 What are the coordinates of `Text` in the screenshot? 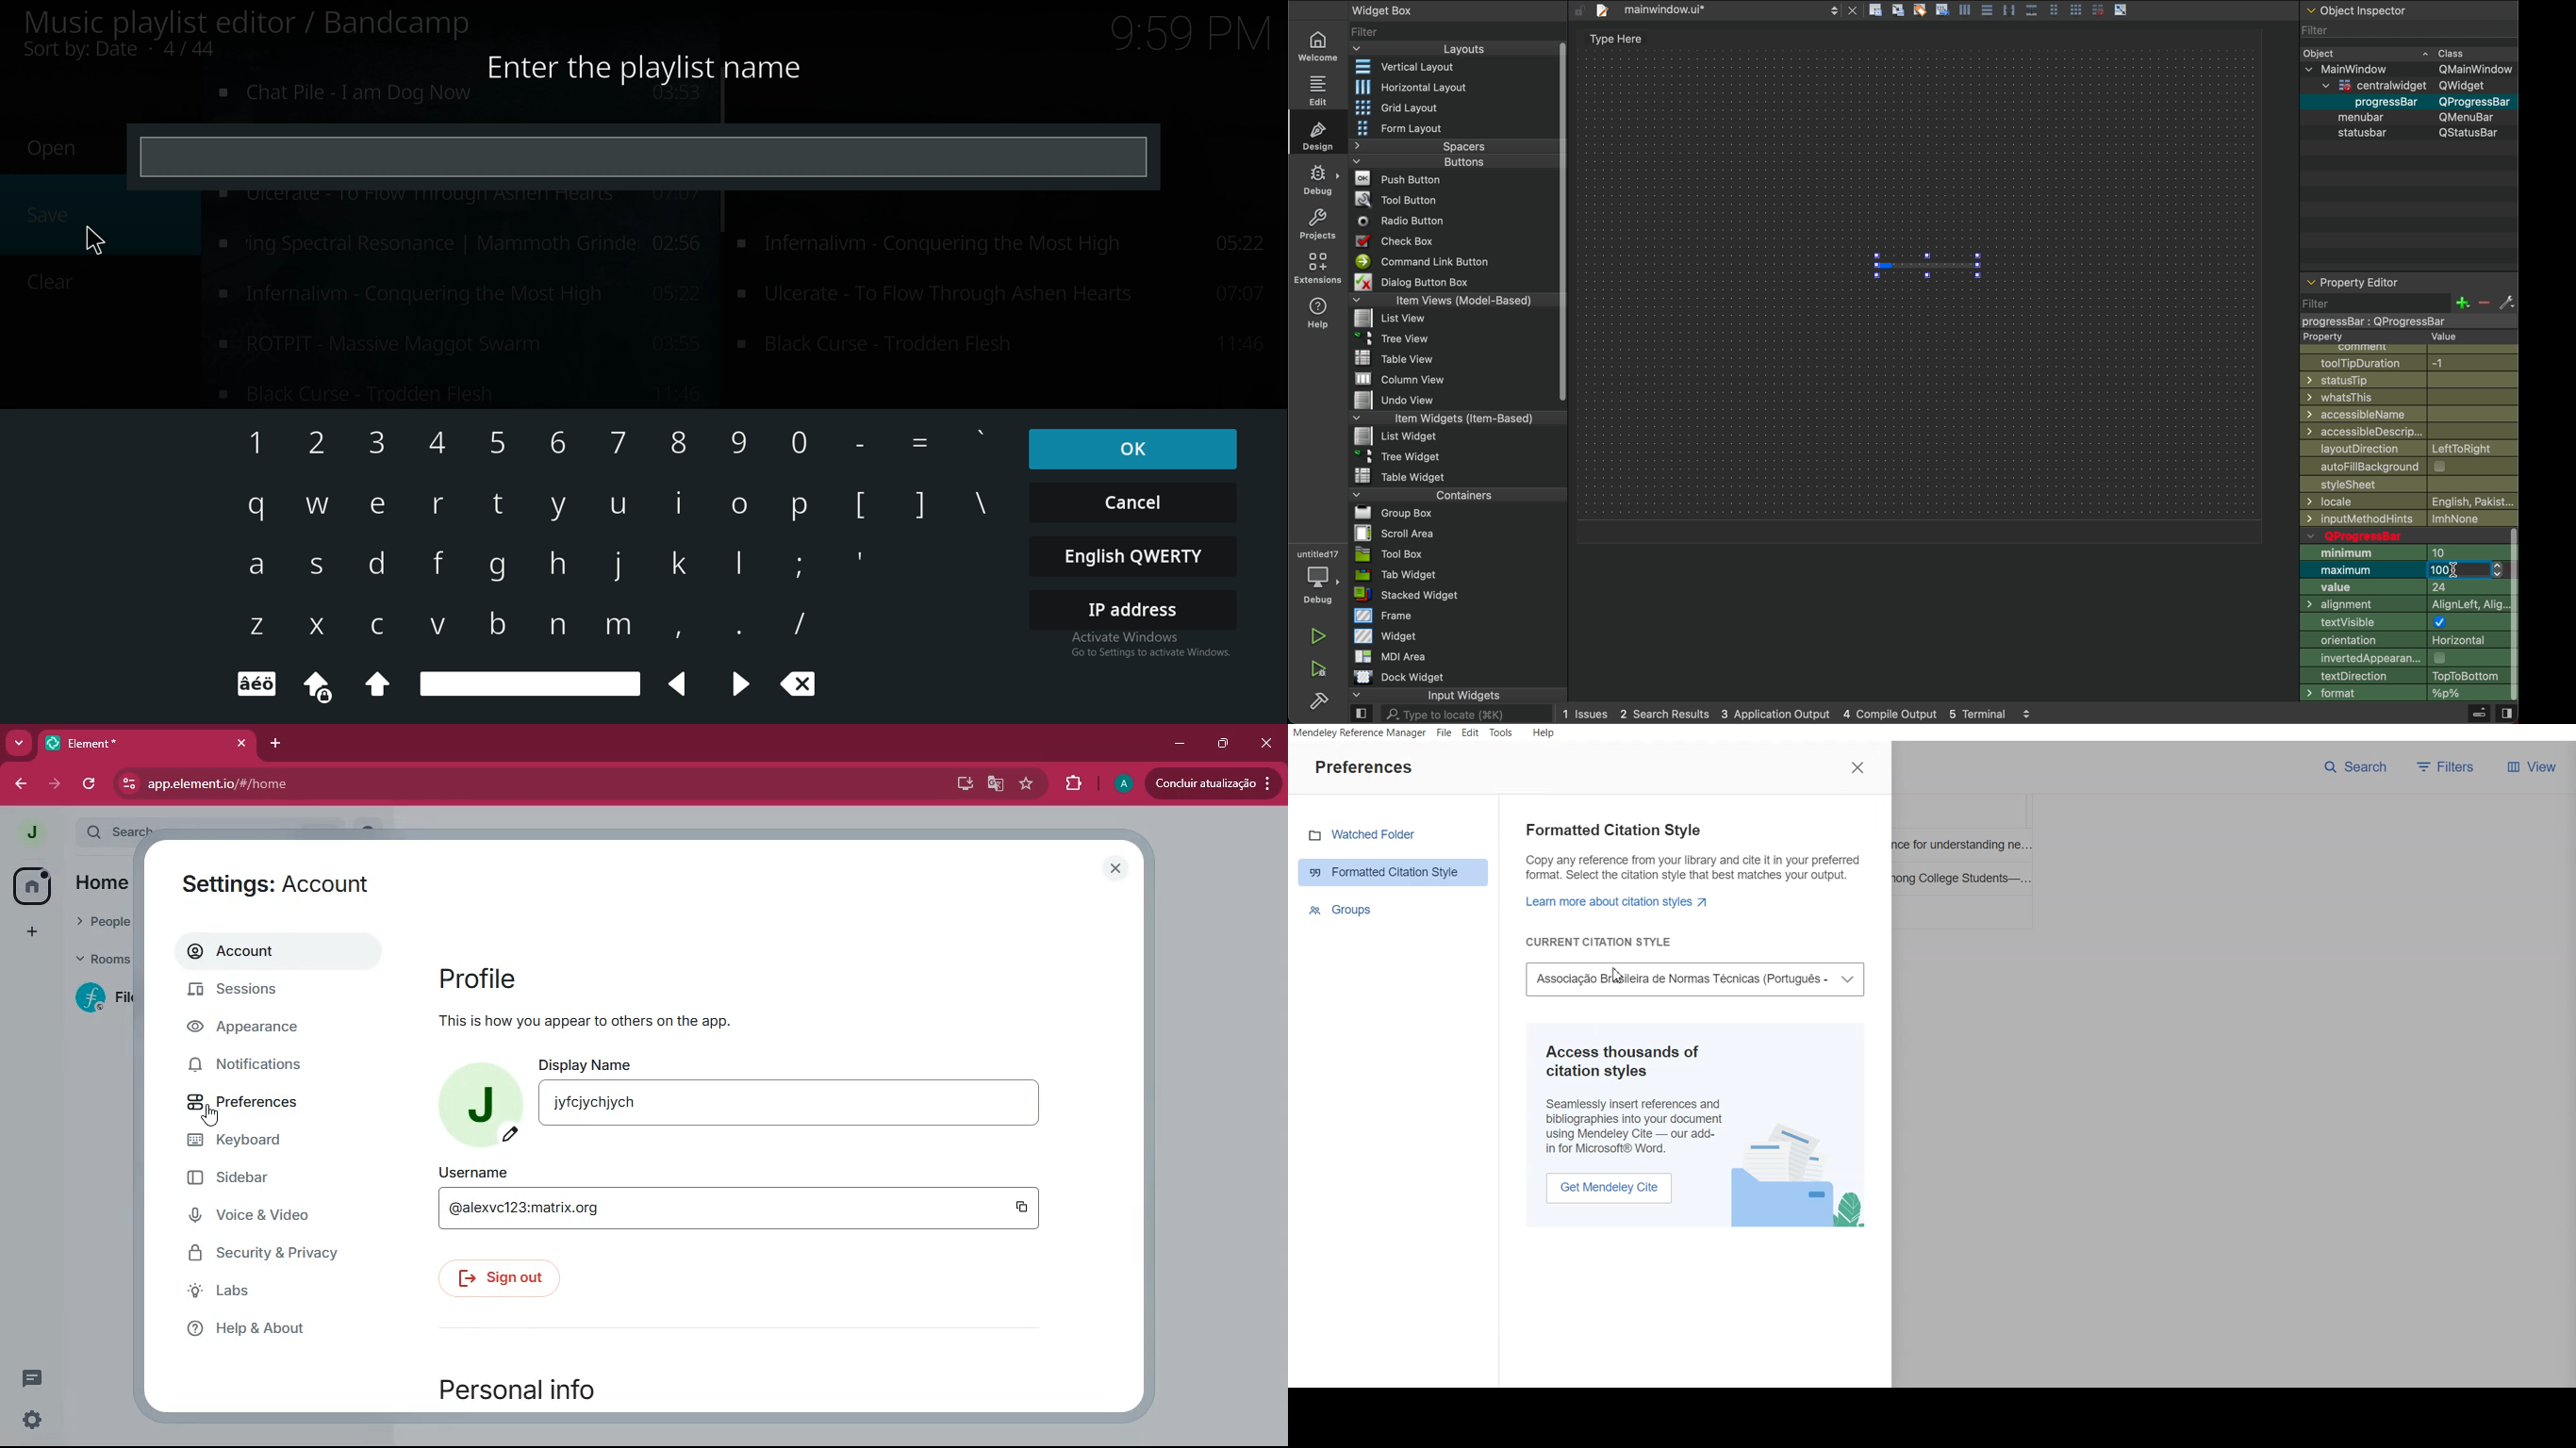 It's located at (1363, 766).